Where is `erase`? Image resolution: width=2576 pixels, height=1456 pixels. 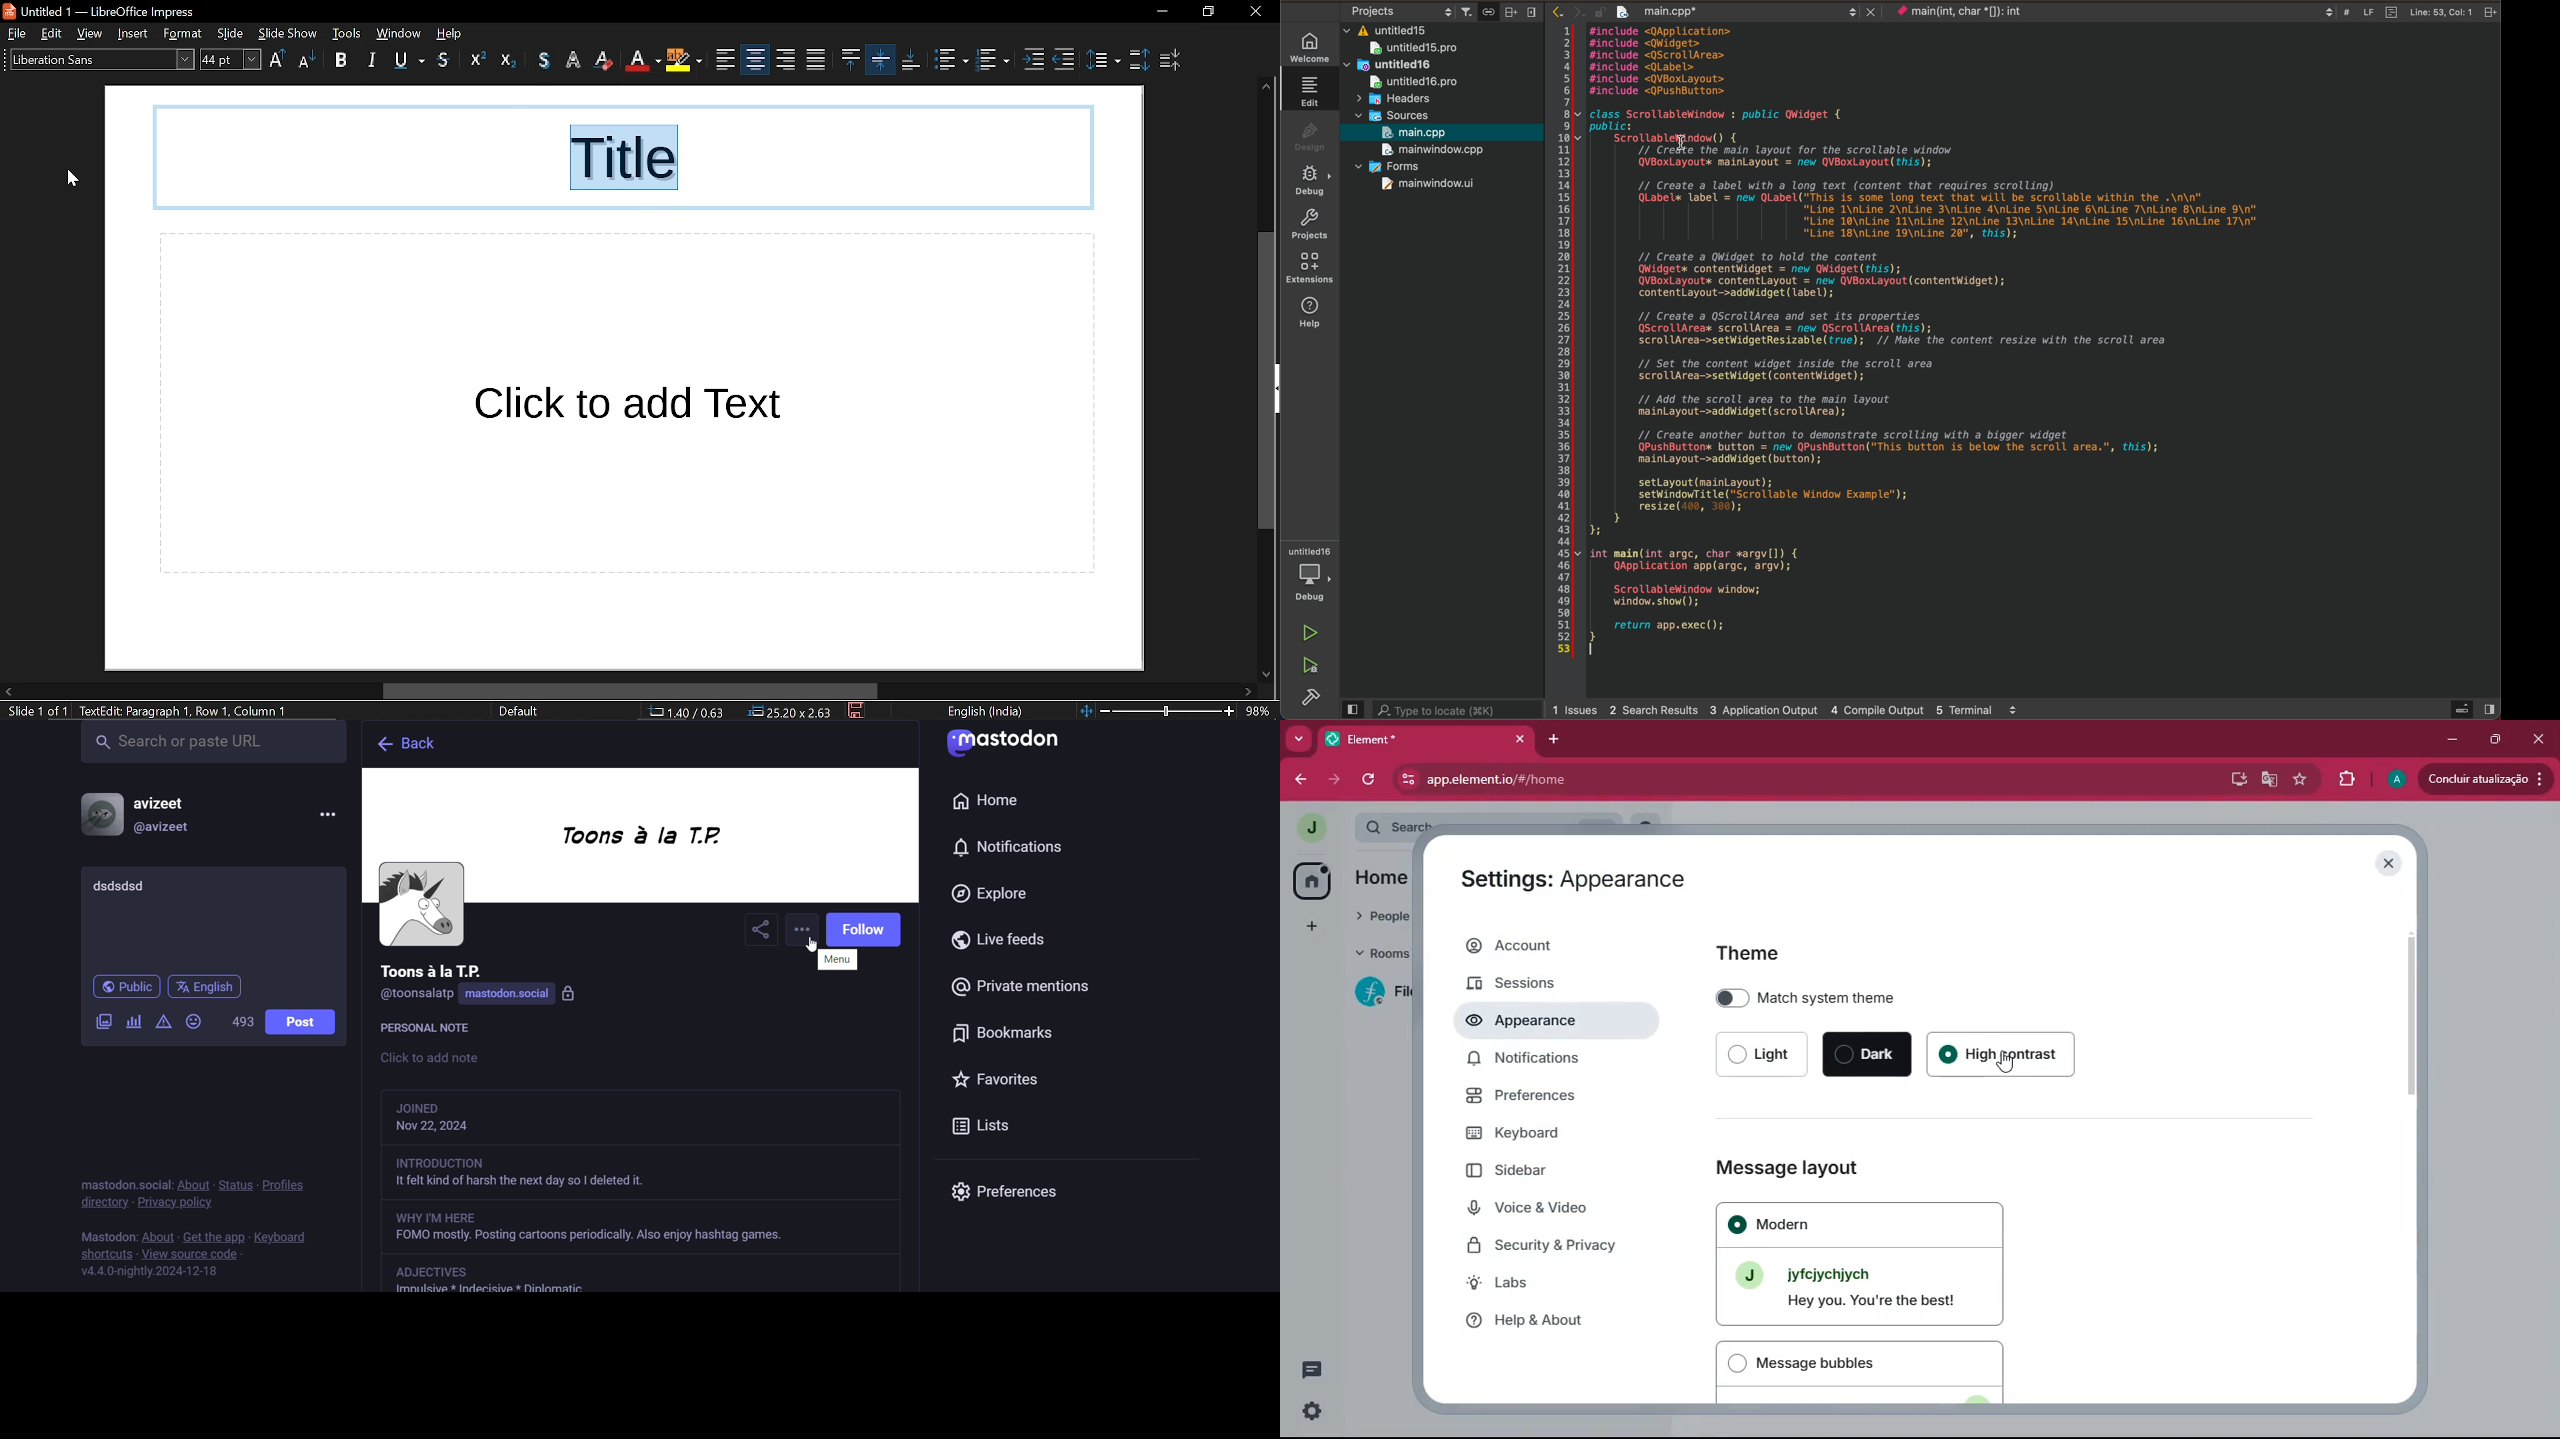 erase is located at coordinates (574, 60).